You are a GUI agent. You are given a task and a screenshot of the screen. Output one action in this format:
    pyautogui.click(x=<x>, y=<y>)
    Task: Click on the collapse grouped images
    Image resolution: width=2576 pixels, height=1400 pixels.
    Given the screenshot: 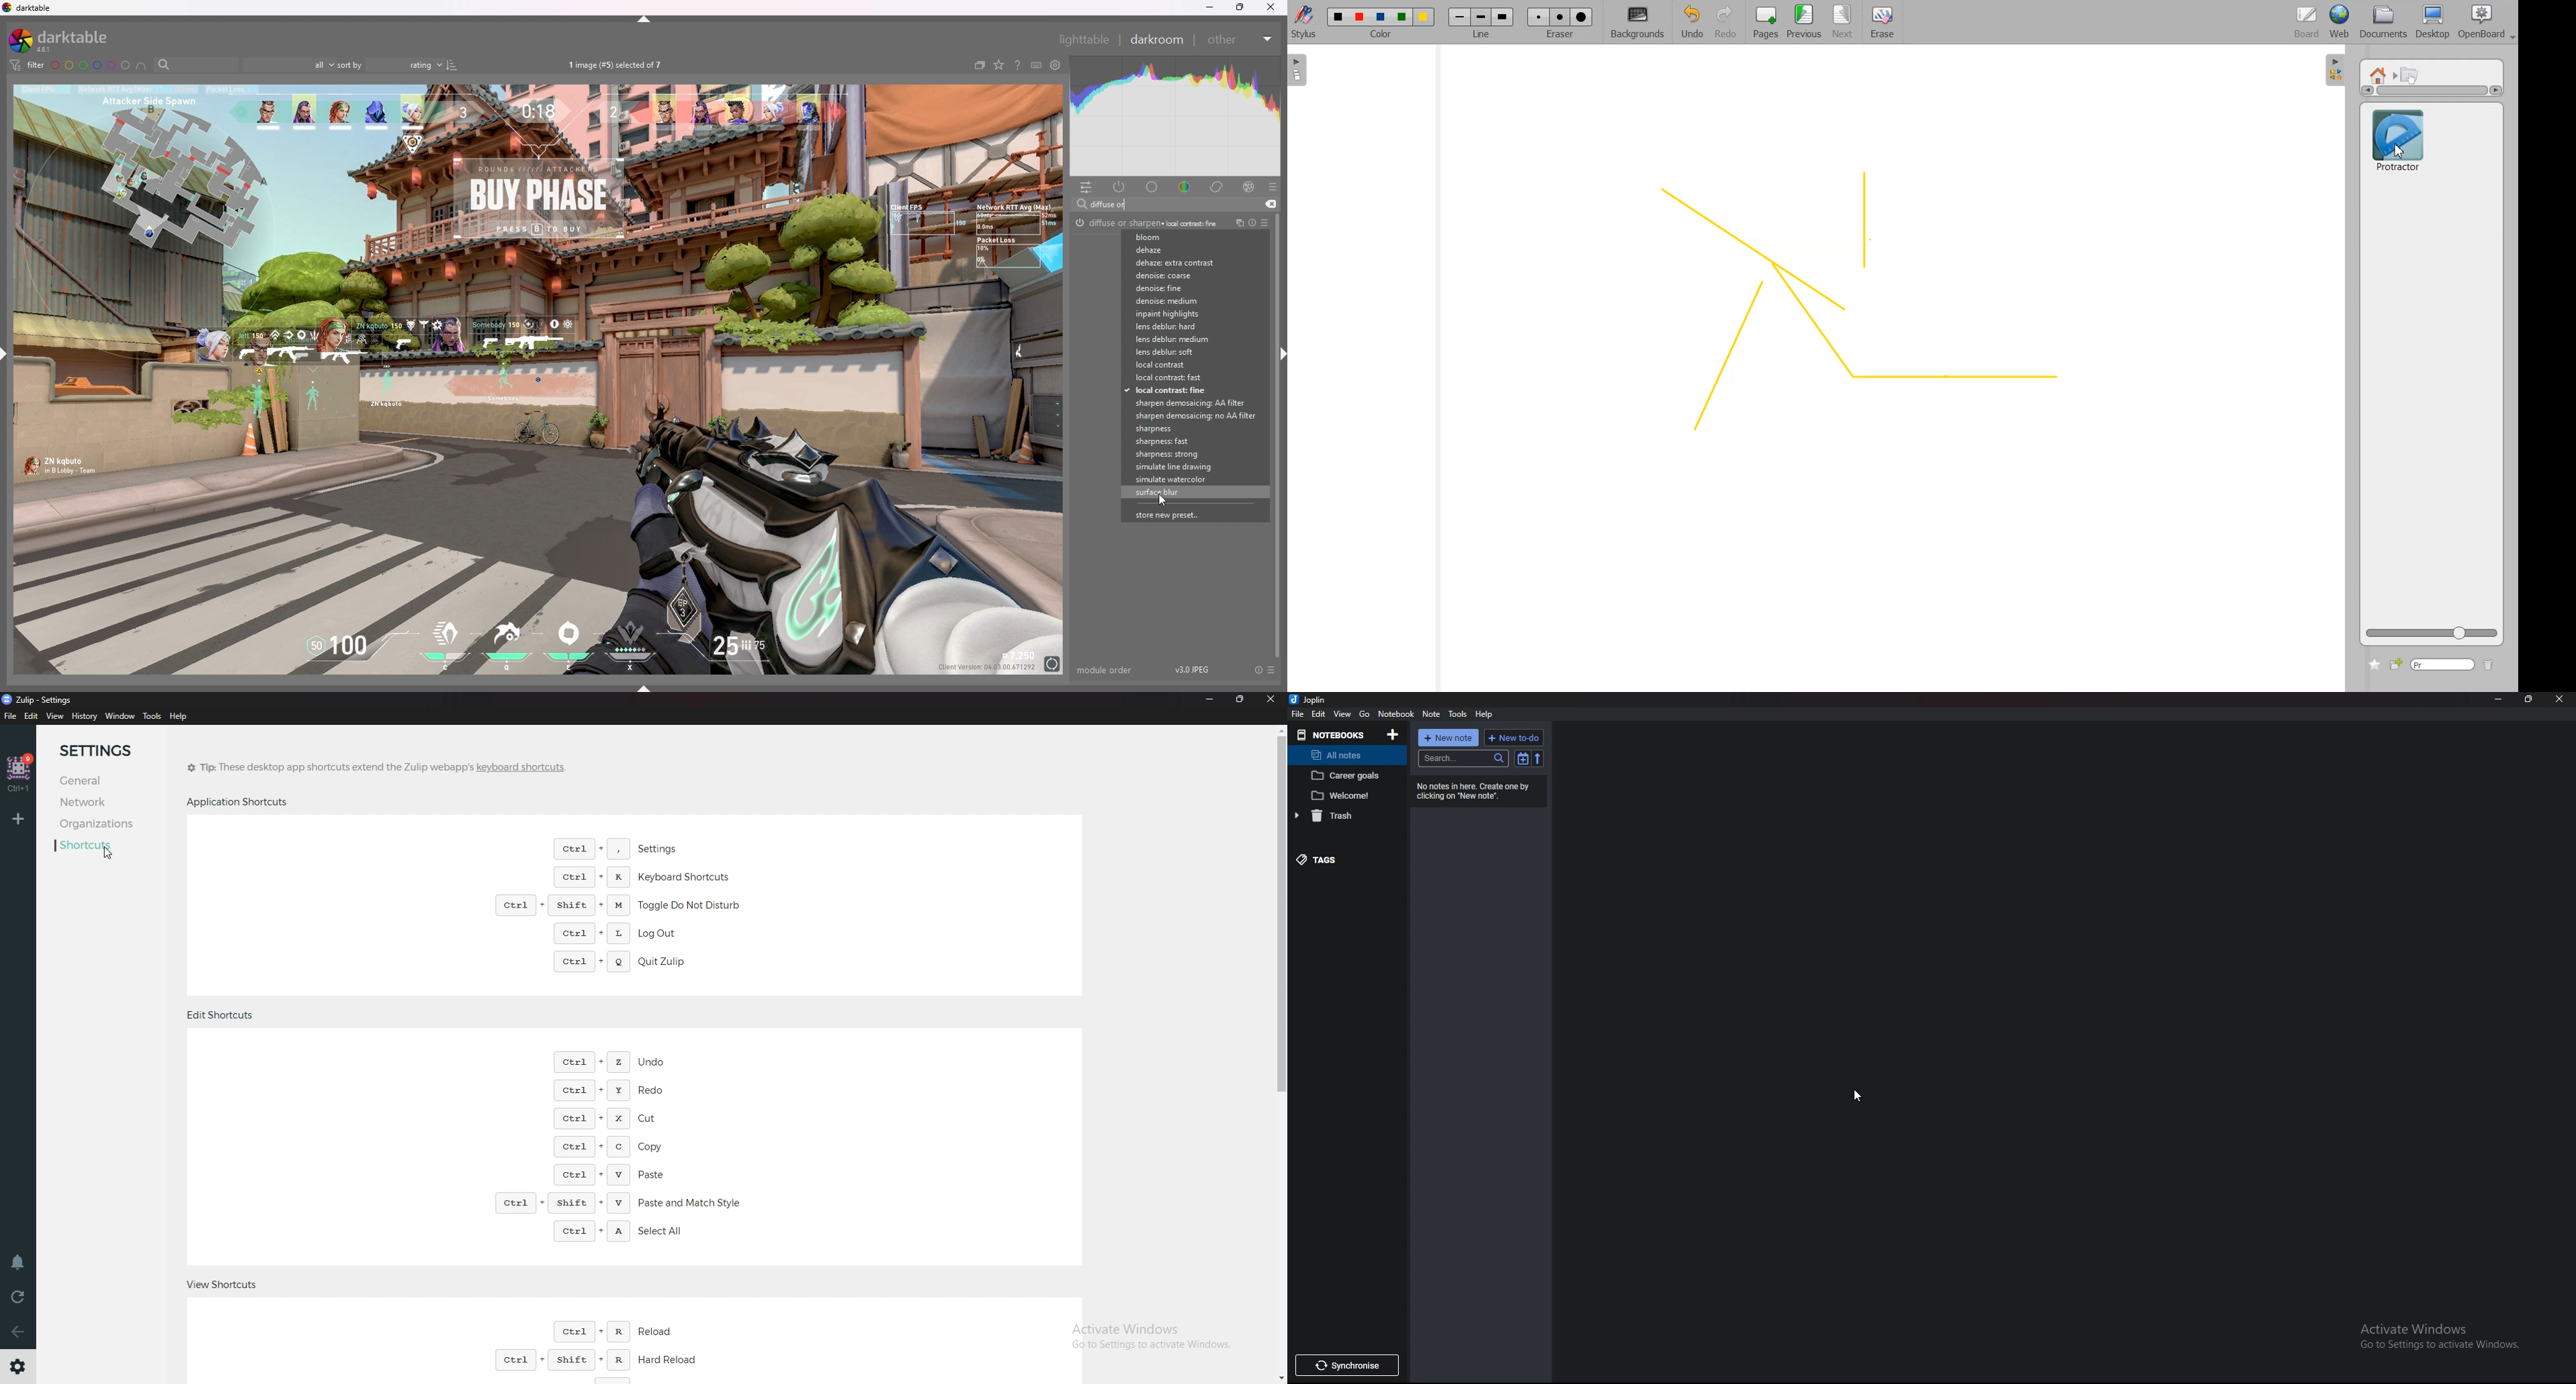 What is the action you would take?
    pyautogui.click(x=980, y=65)
    